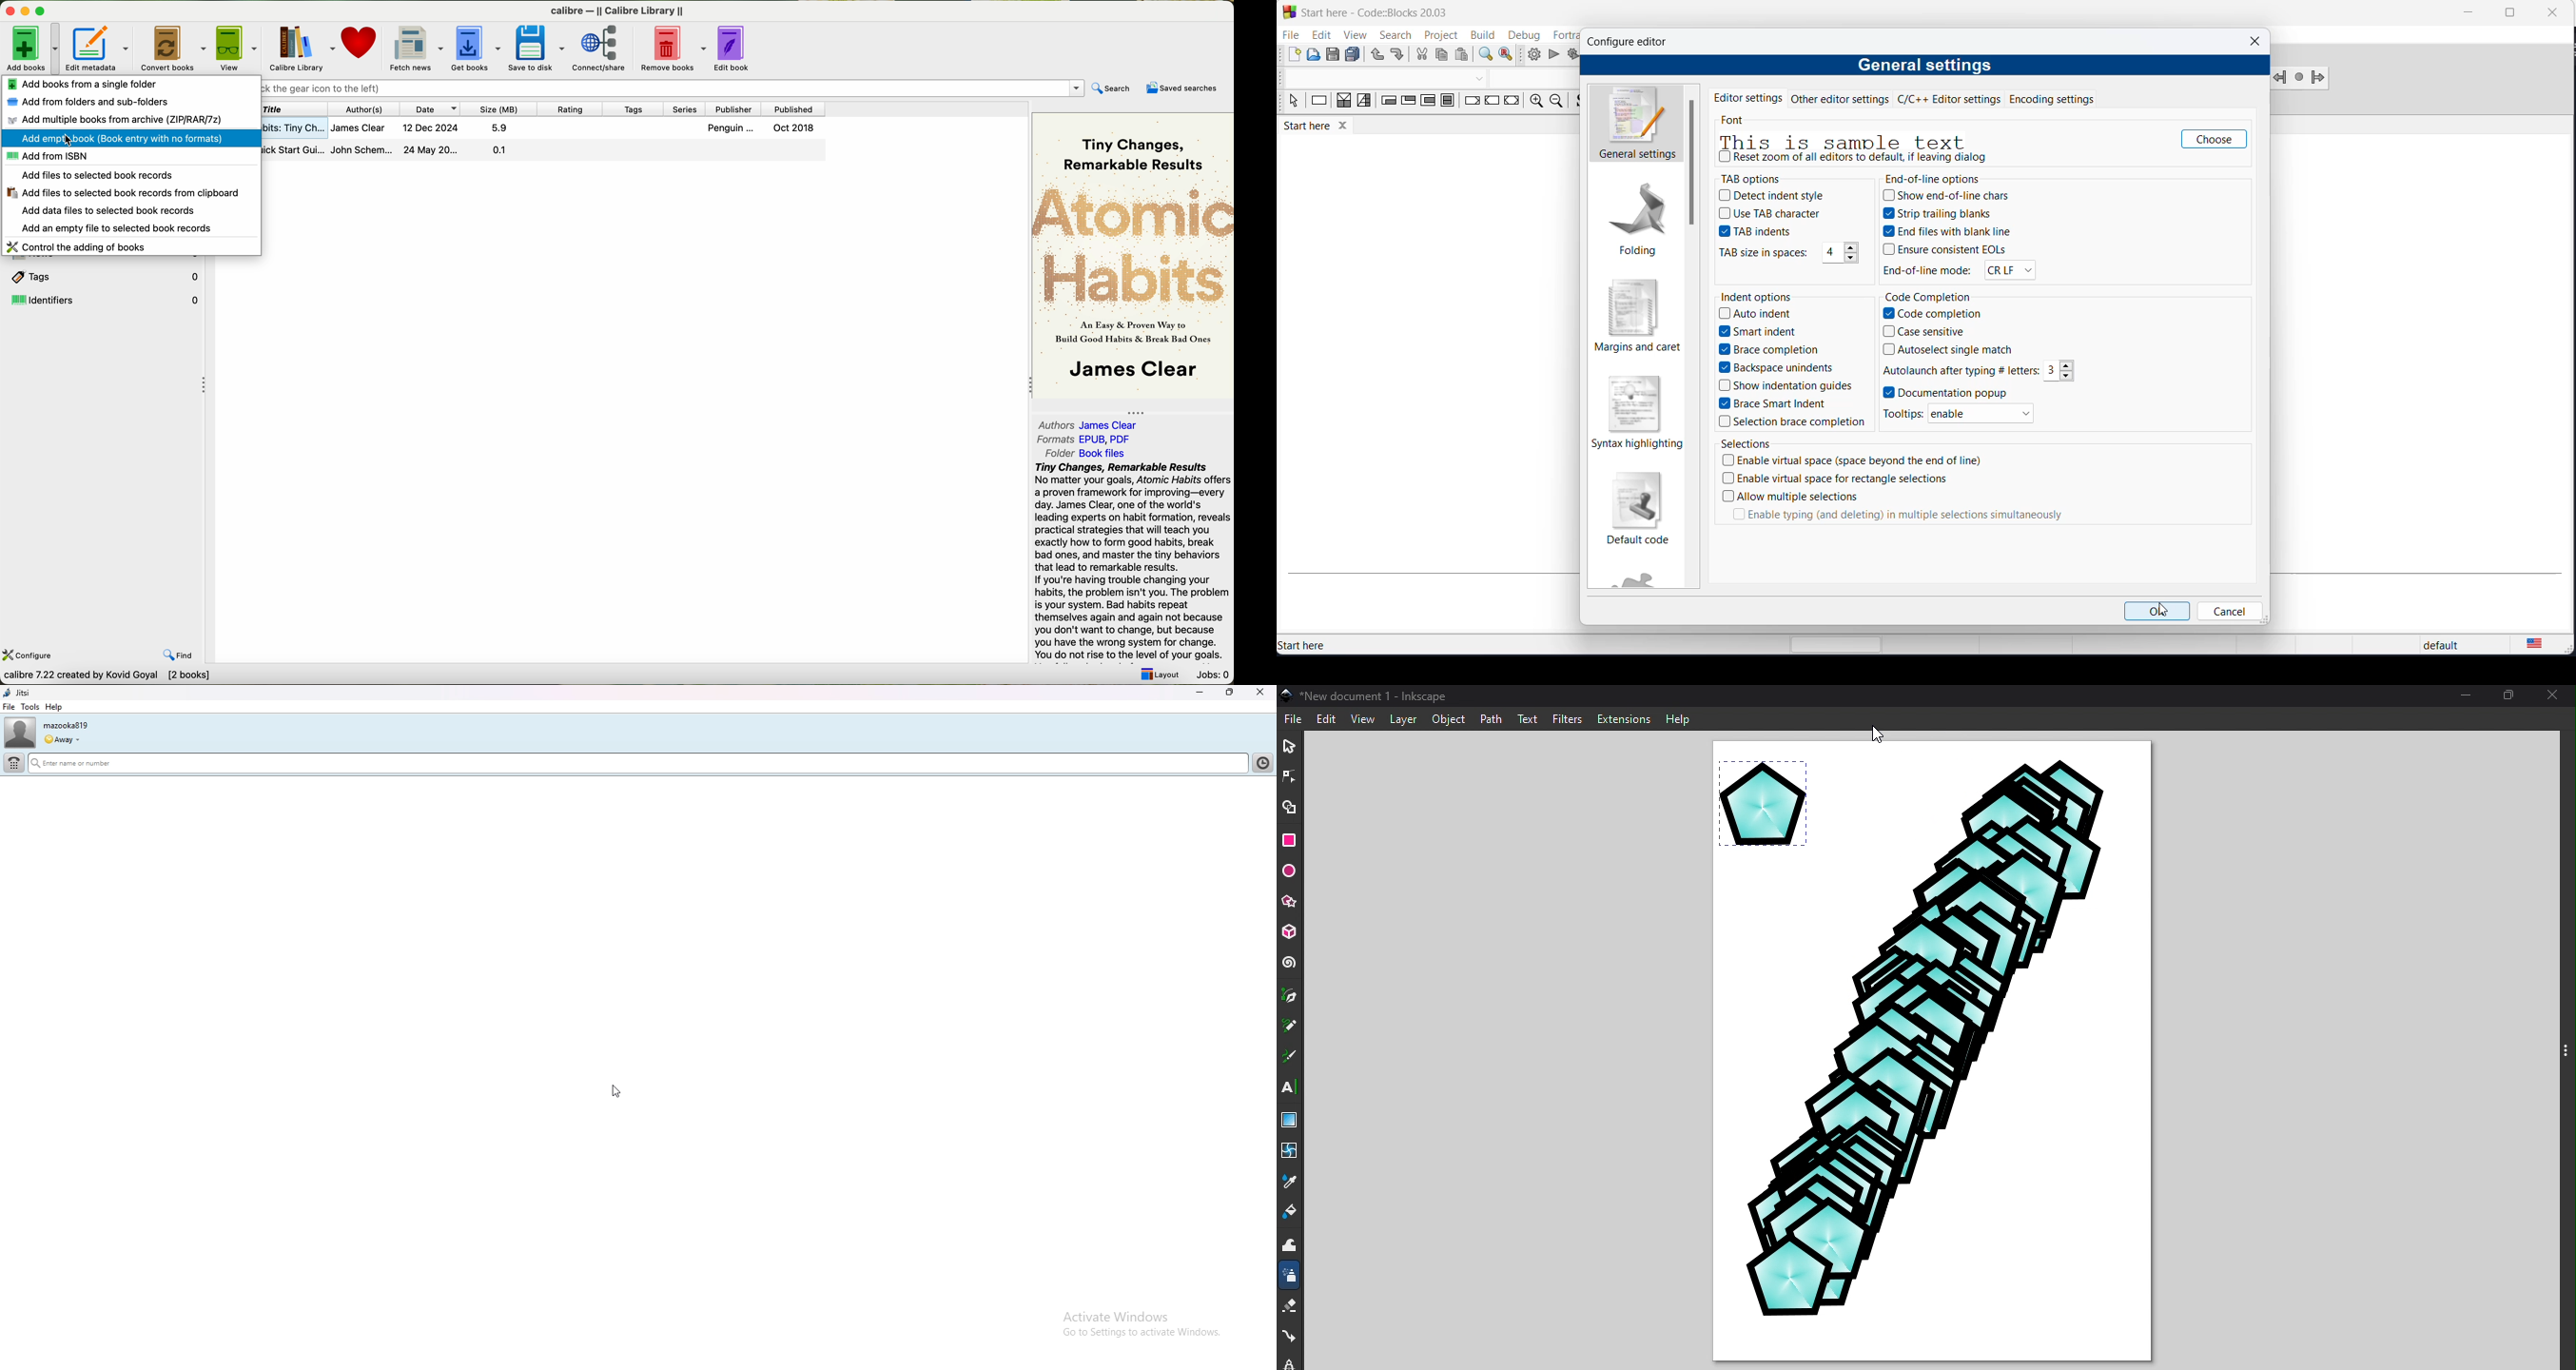 The image size is (2576, 1372). I want to click on add files to selected book records, so click(100, 175).